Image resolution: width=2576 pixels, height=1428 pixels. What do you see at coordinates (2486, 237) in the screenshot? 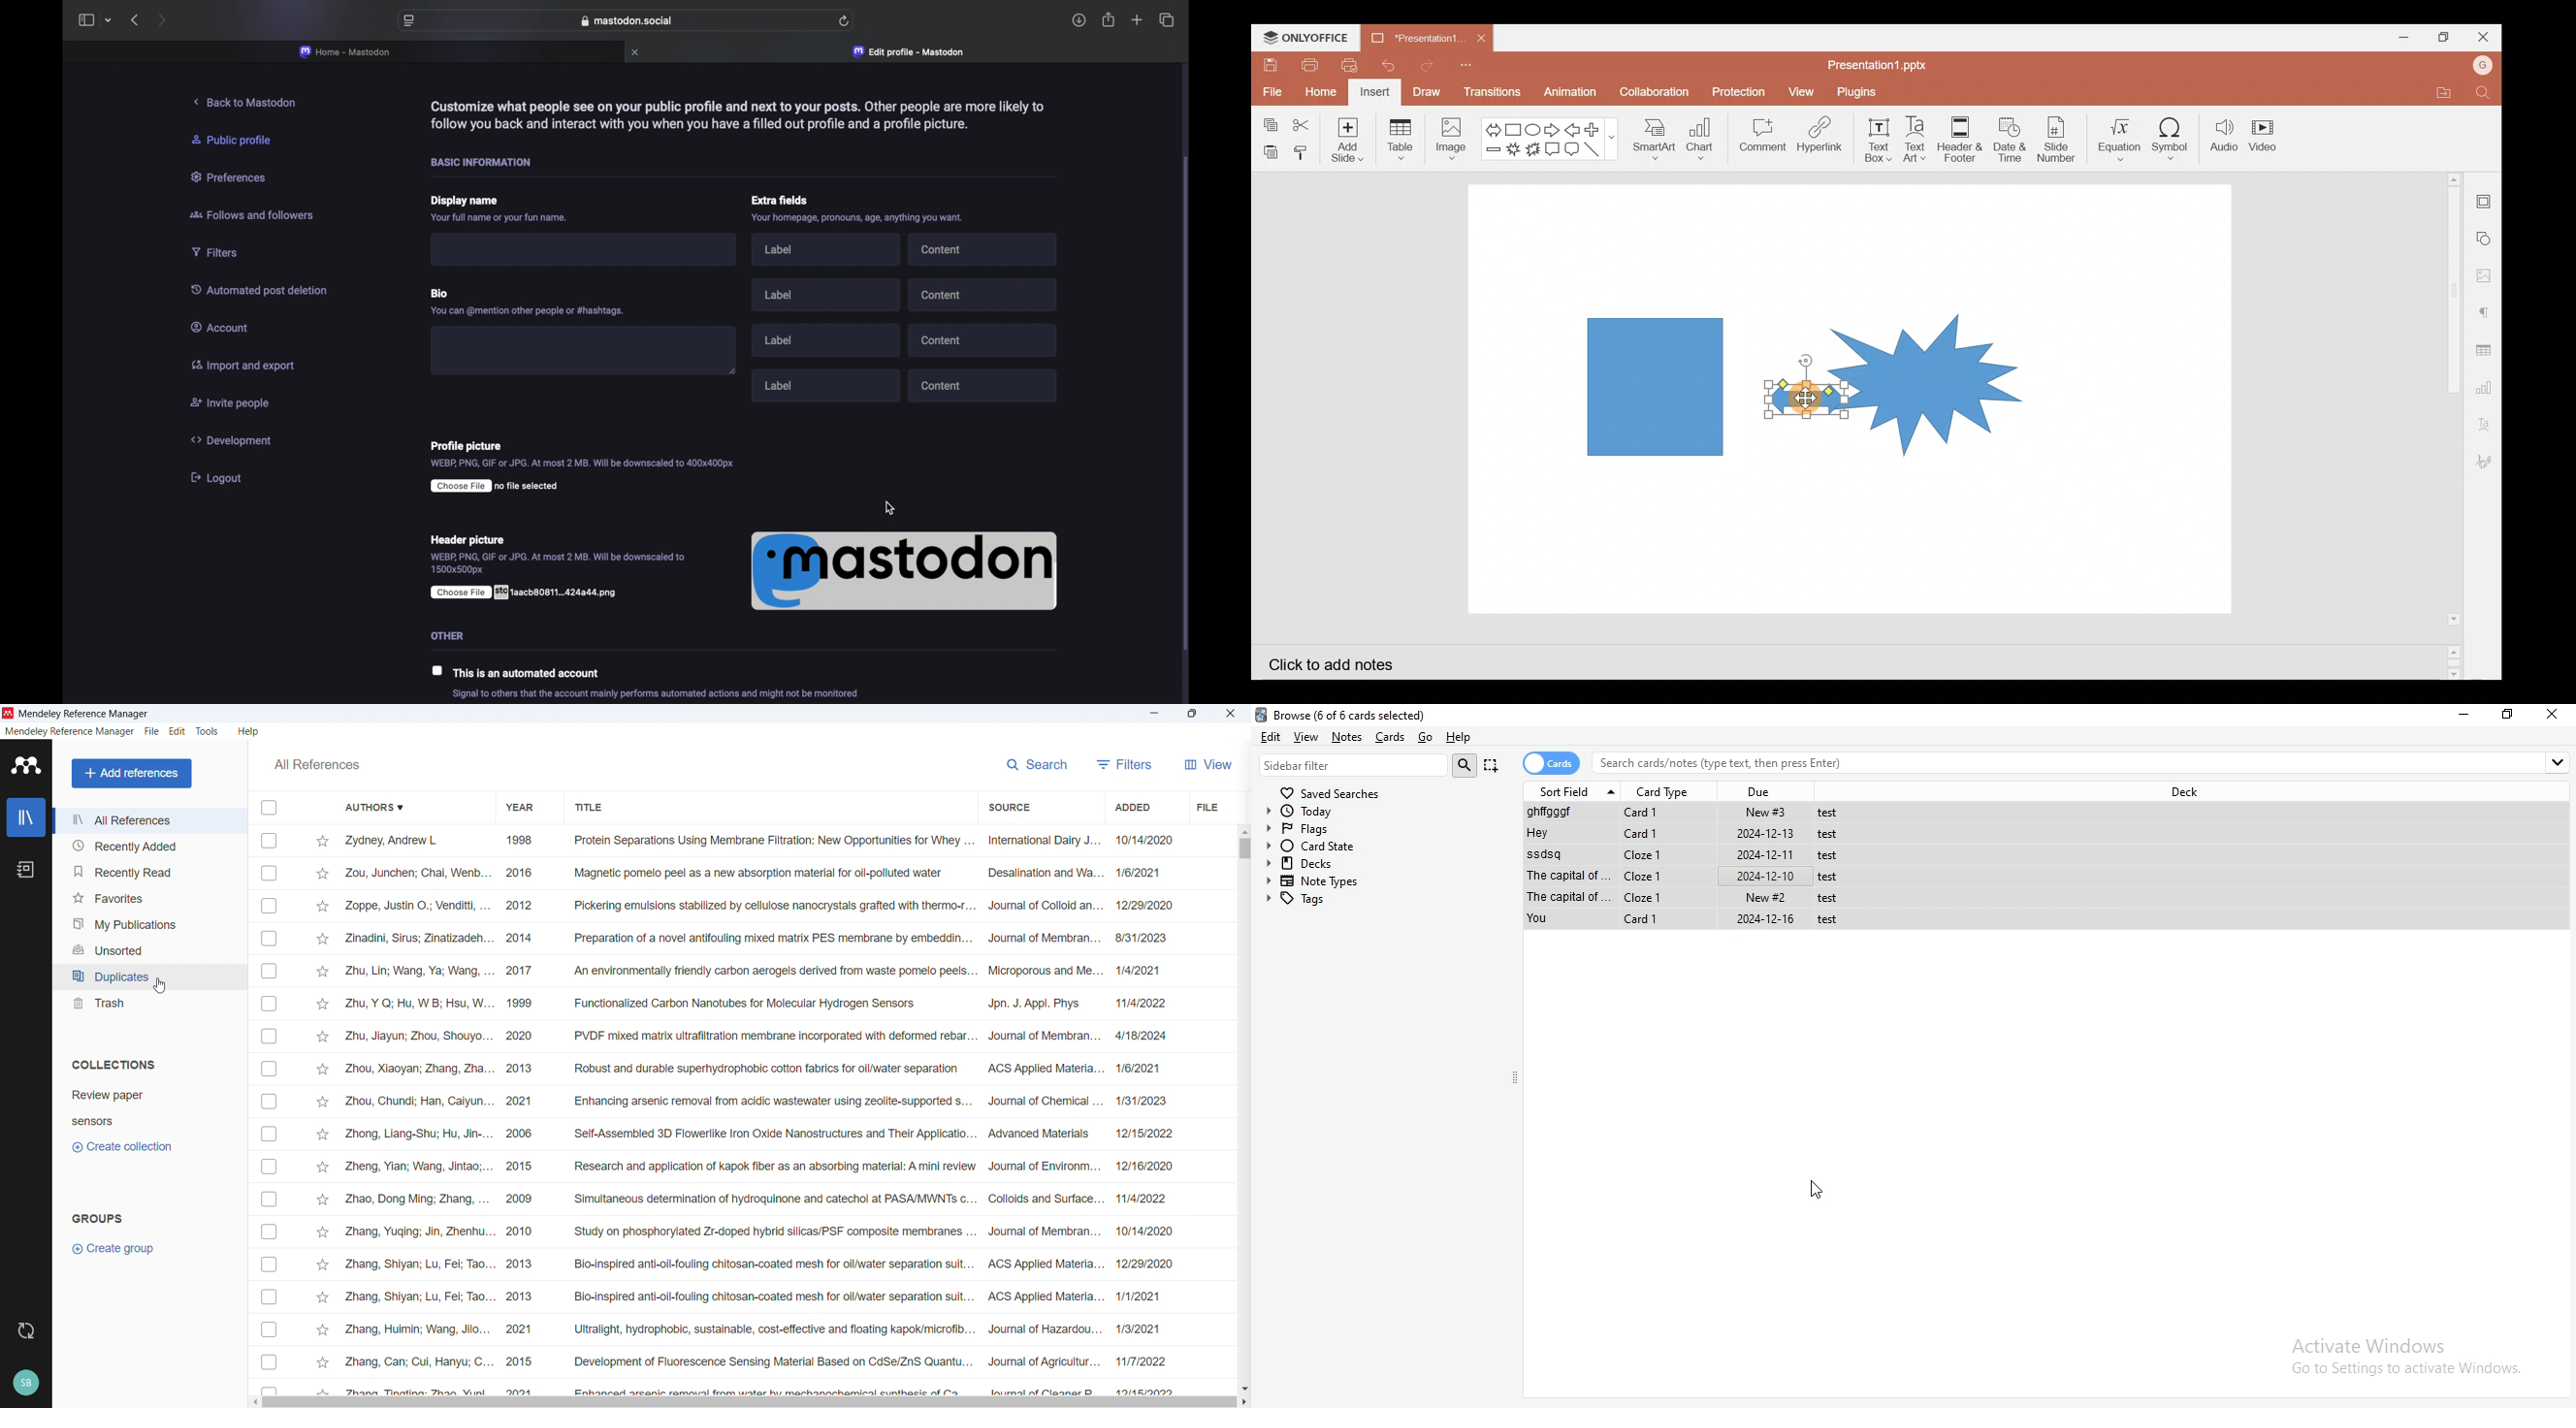
I see `Shapes settings` at bounding box center [2486, 237].